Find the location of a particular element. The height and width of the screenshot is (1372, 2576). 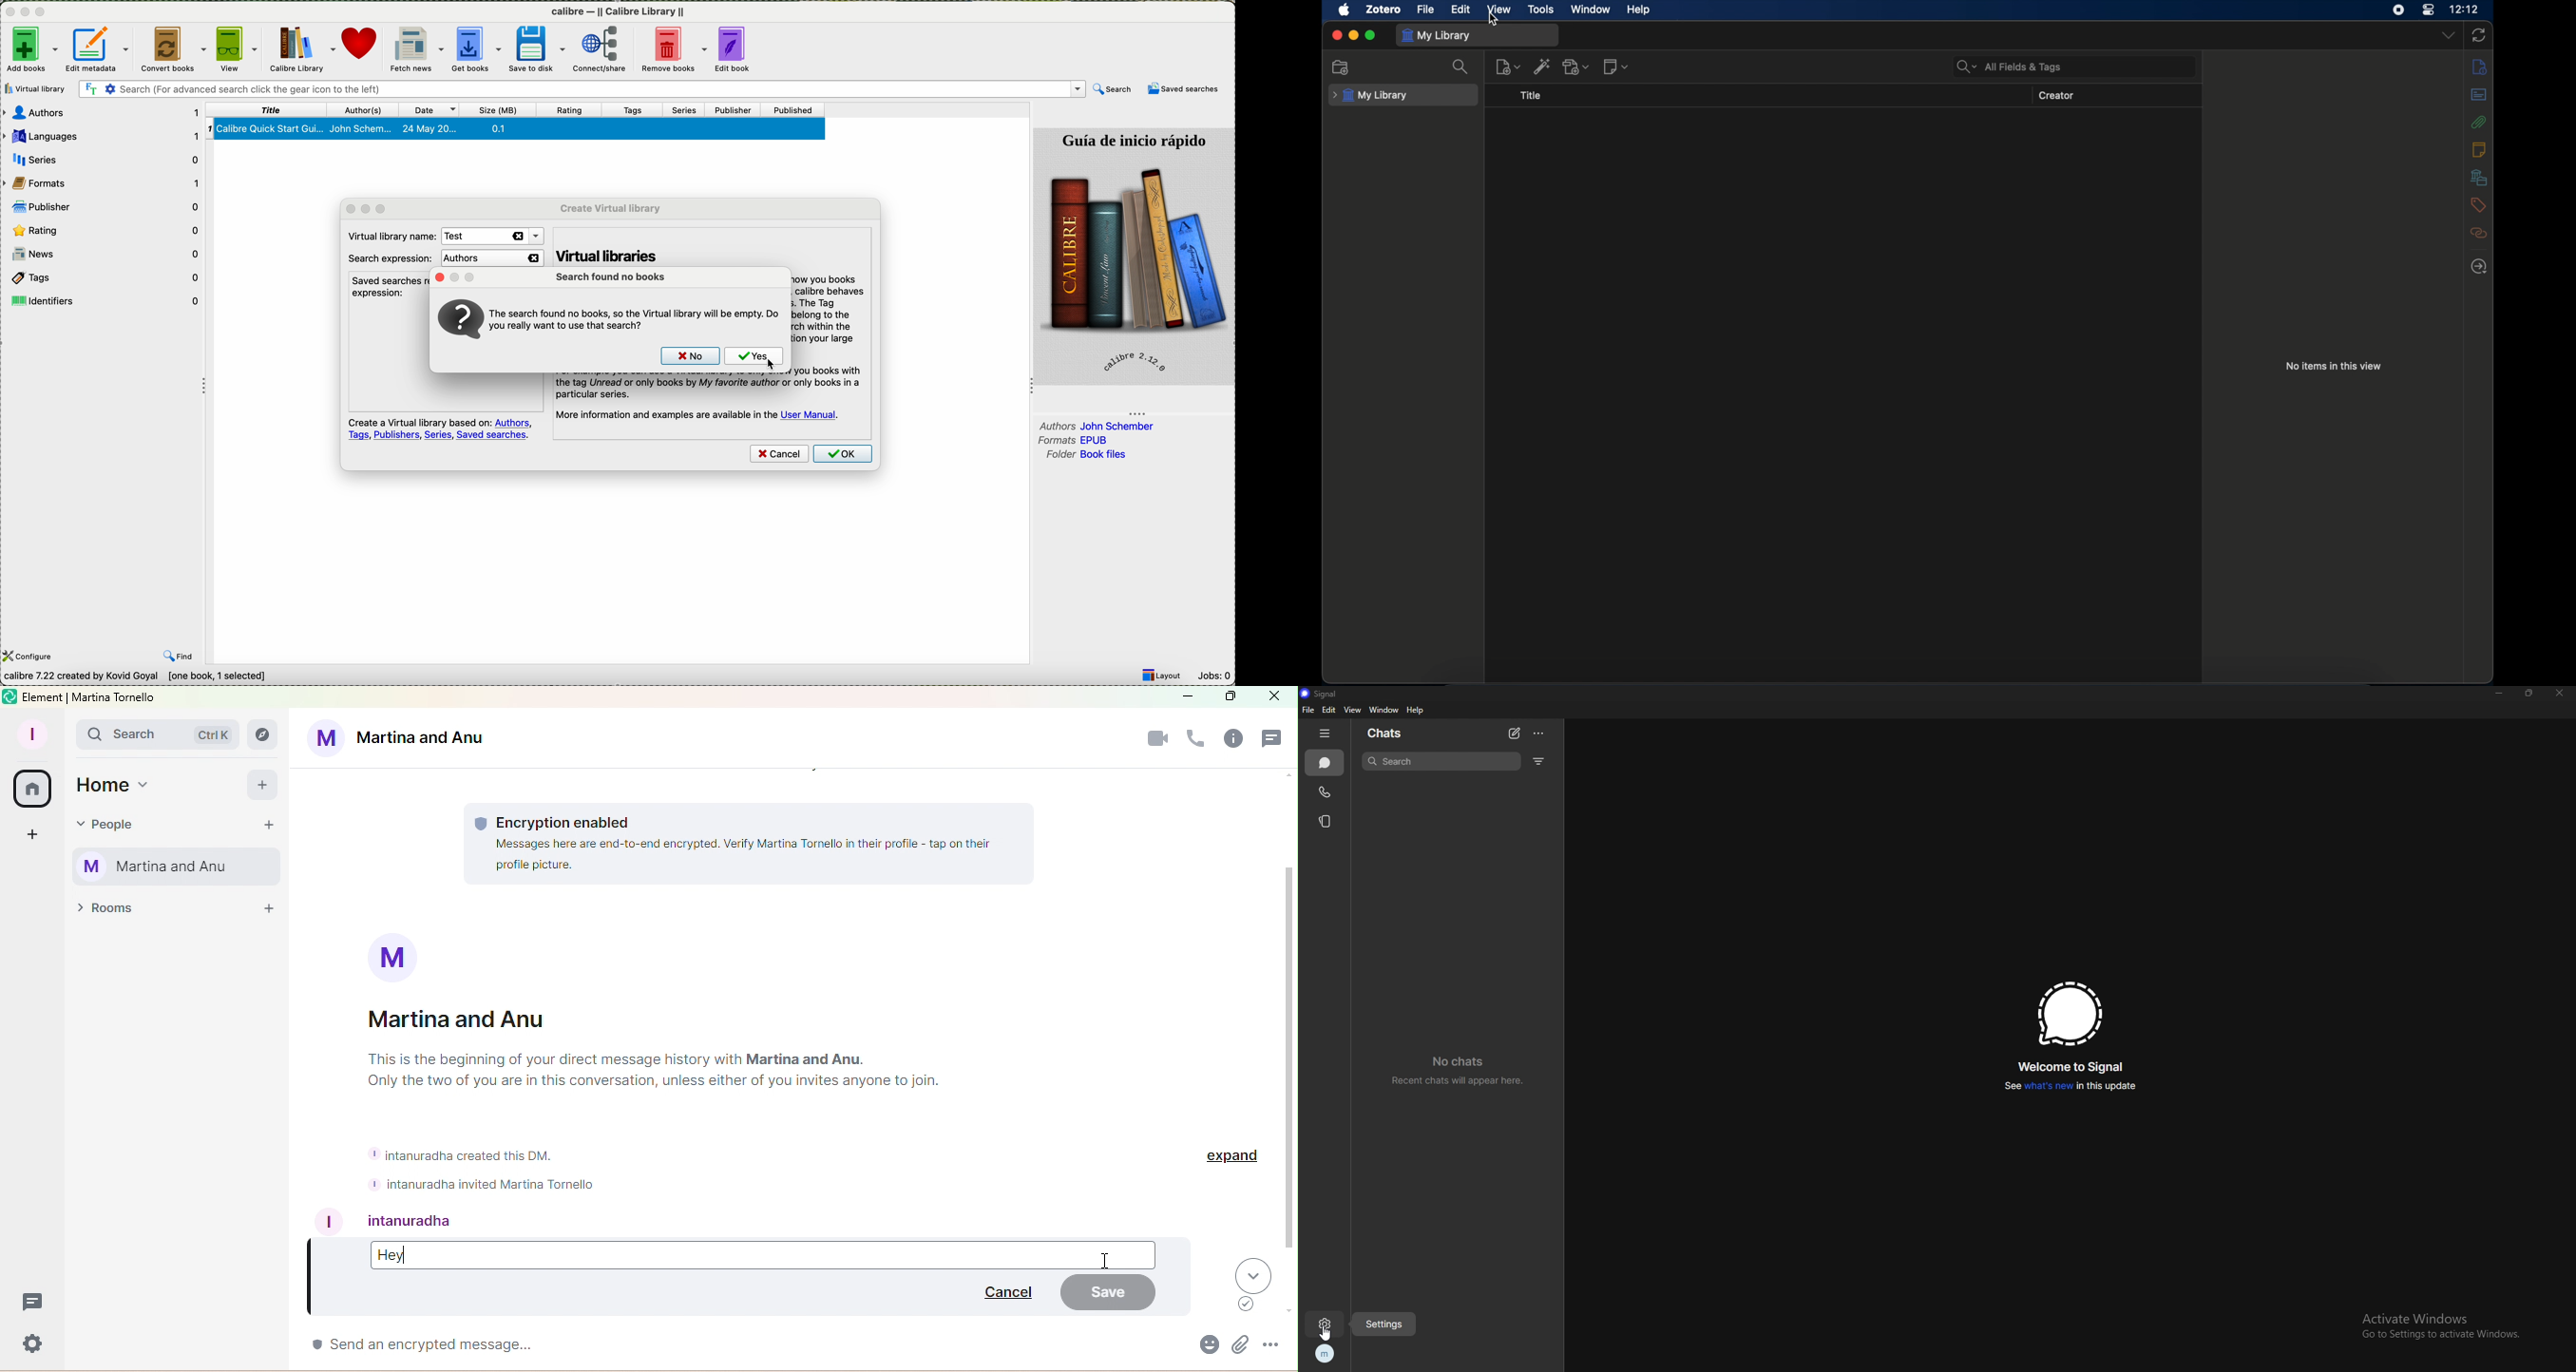

donate is located at coordinates (363, 50).